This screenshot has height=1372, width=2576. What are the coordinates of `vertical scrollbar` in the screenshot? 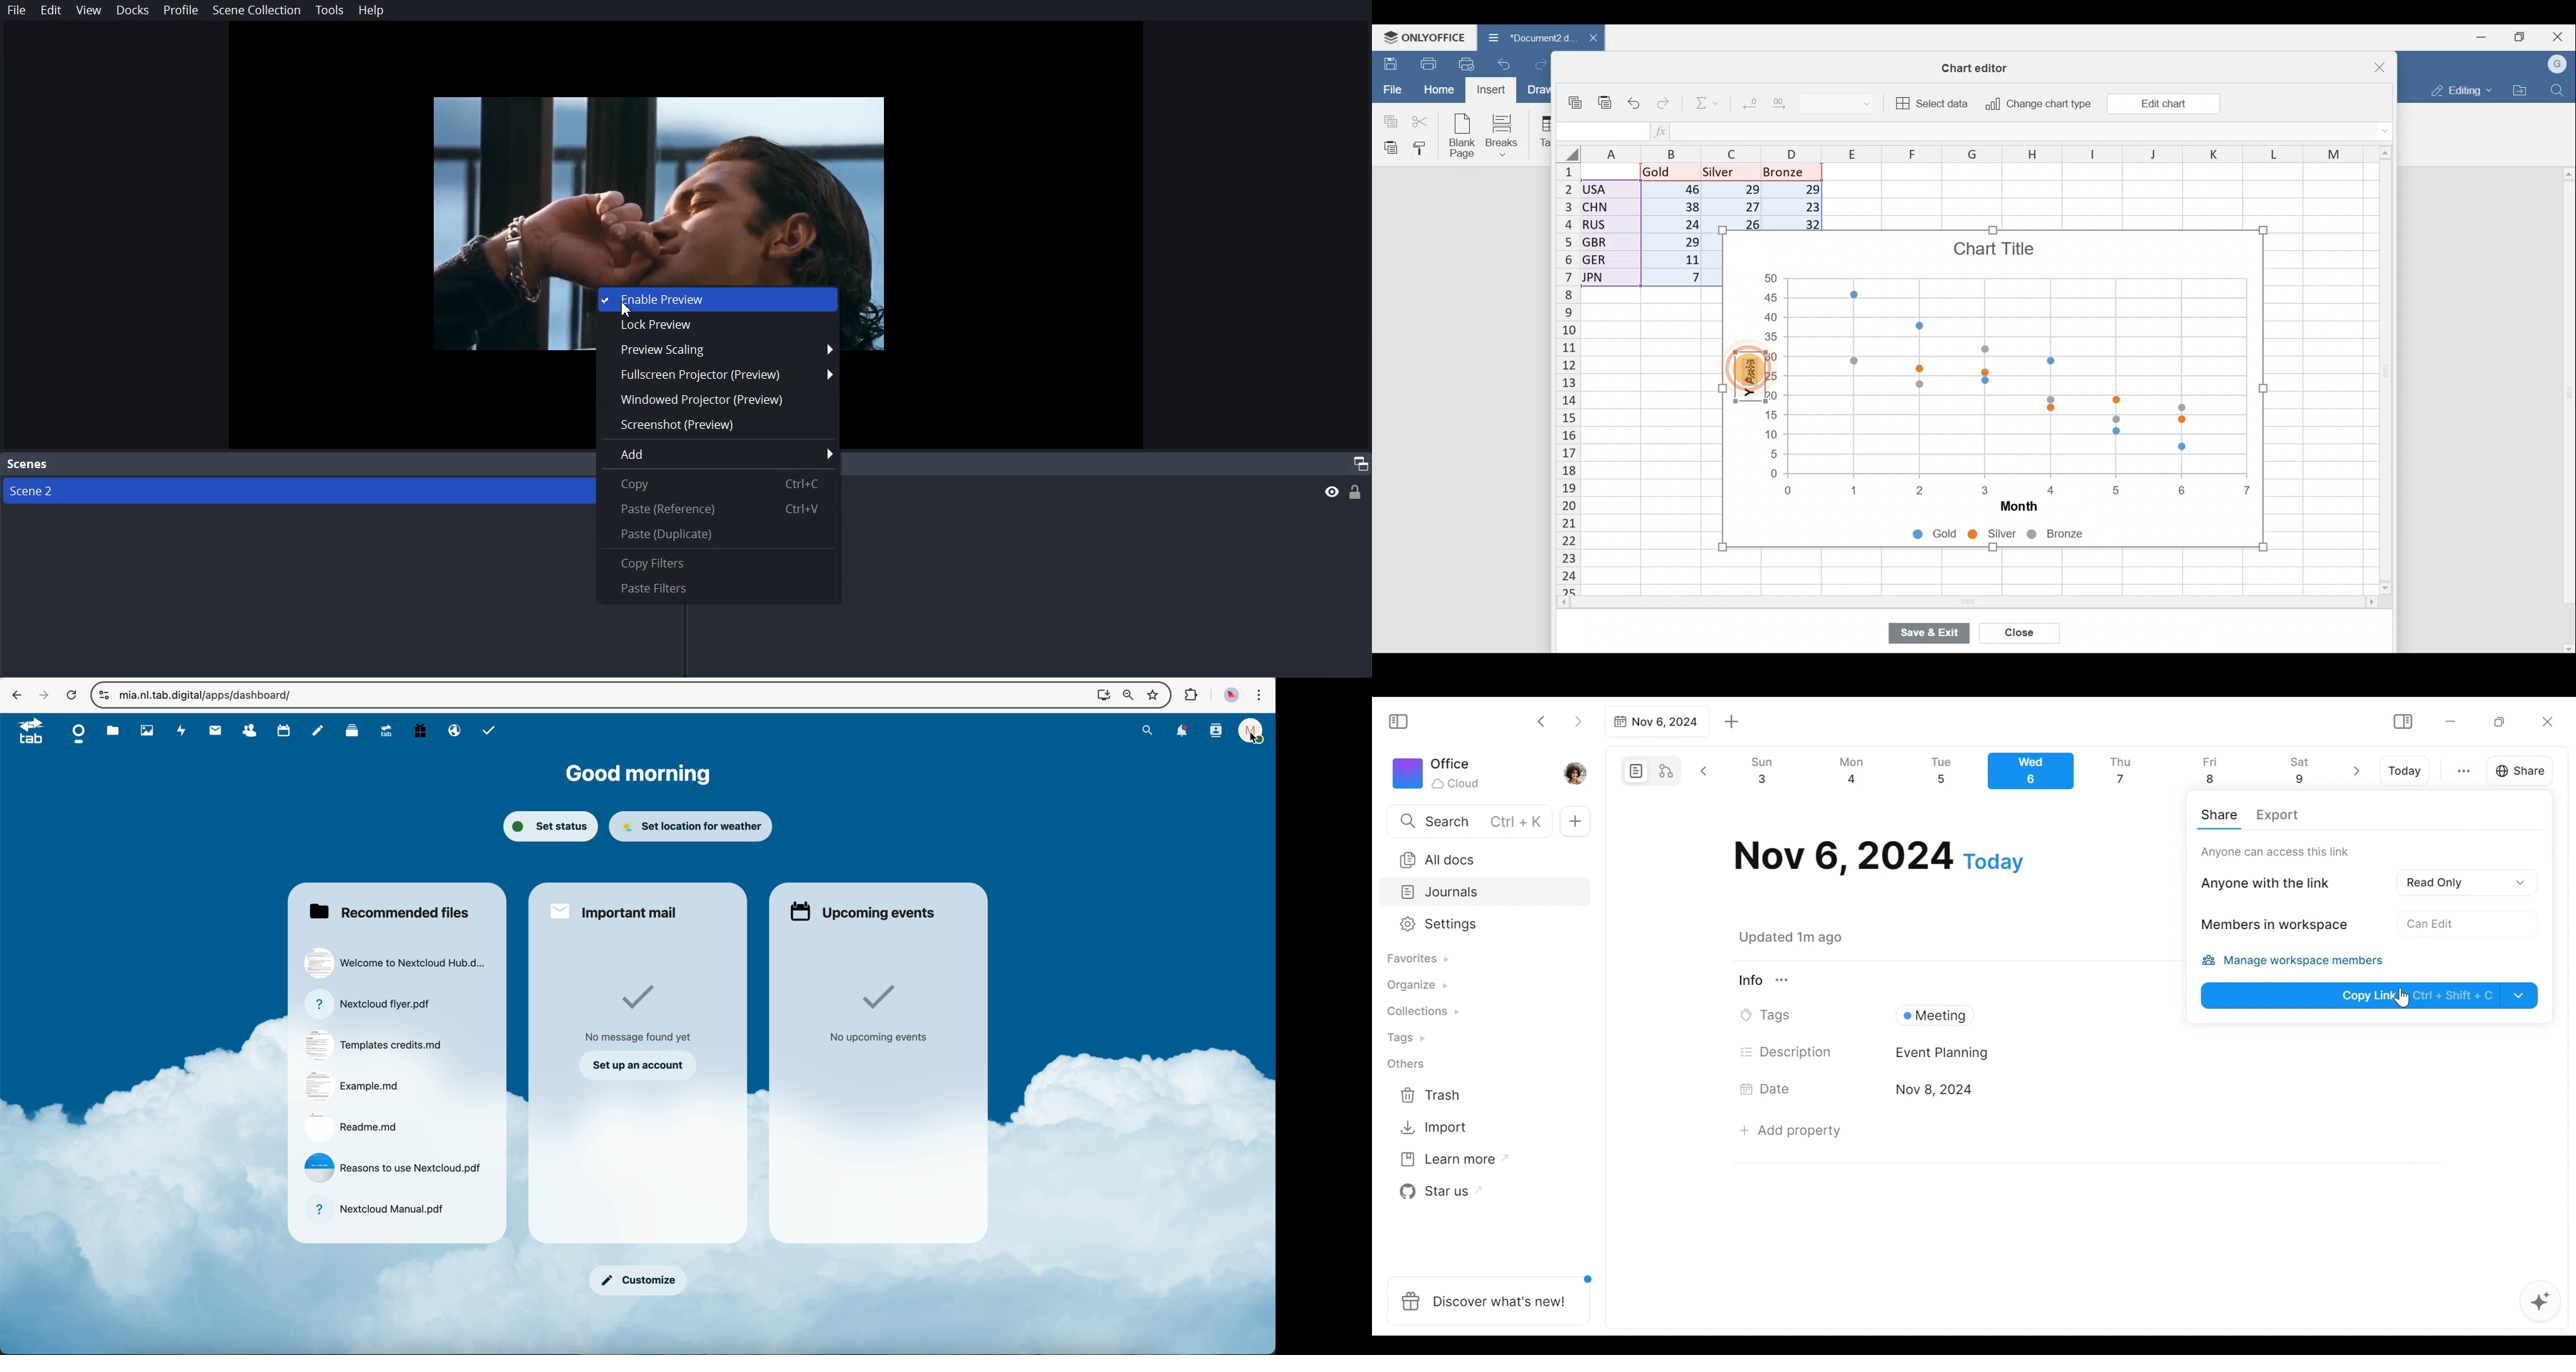 It's located at (2564, 1034).